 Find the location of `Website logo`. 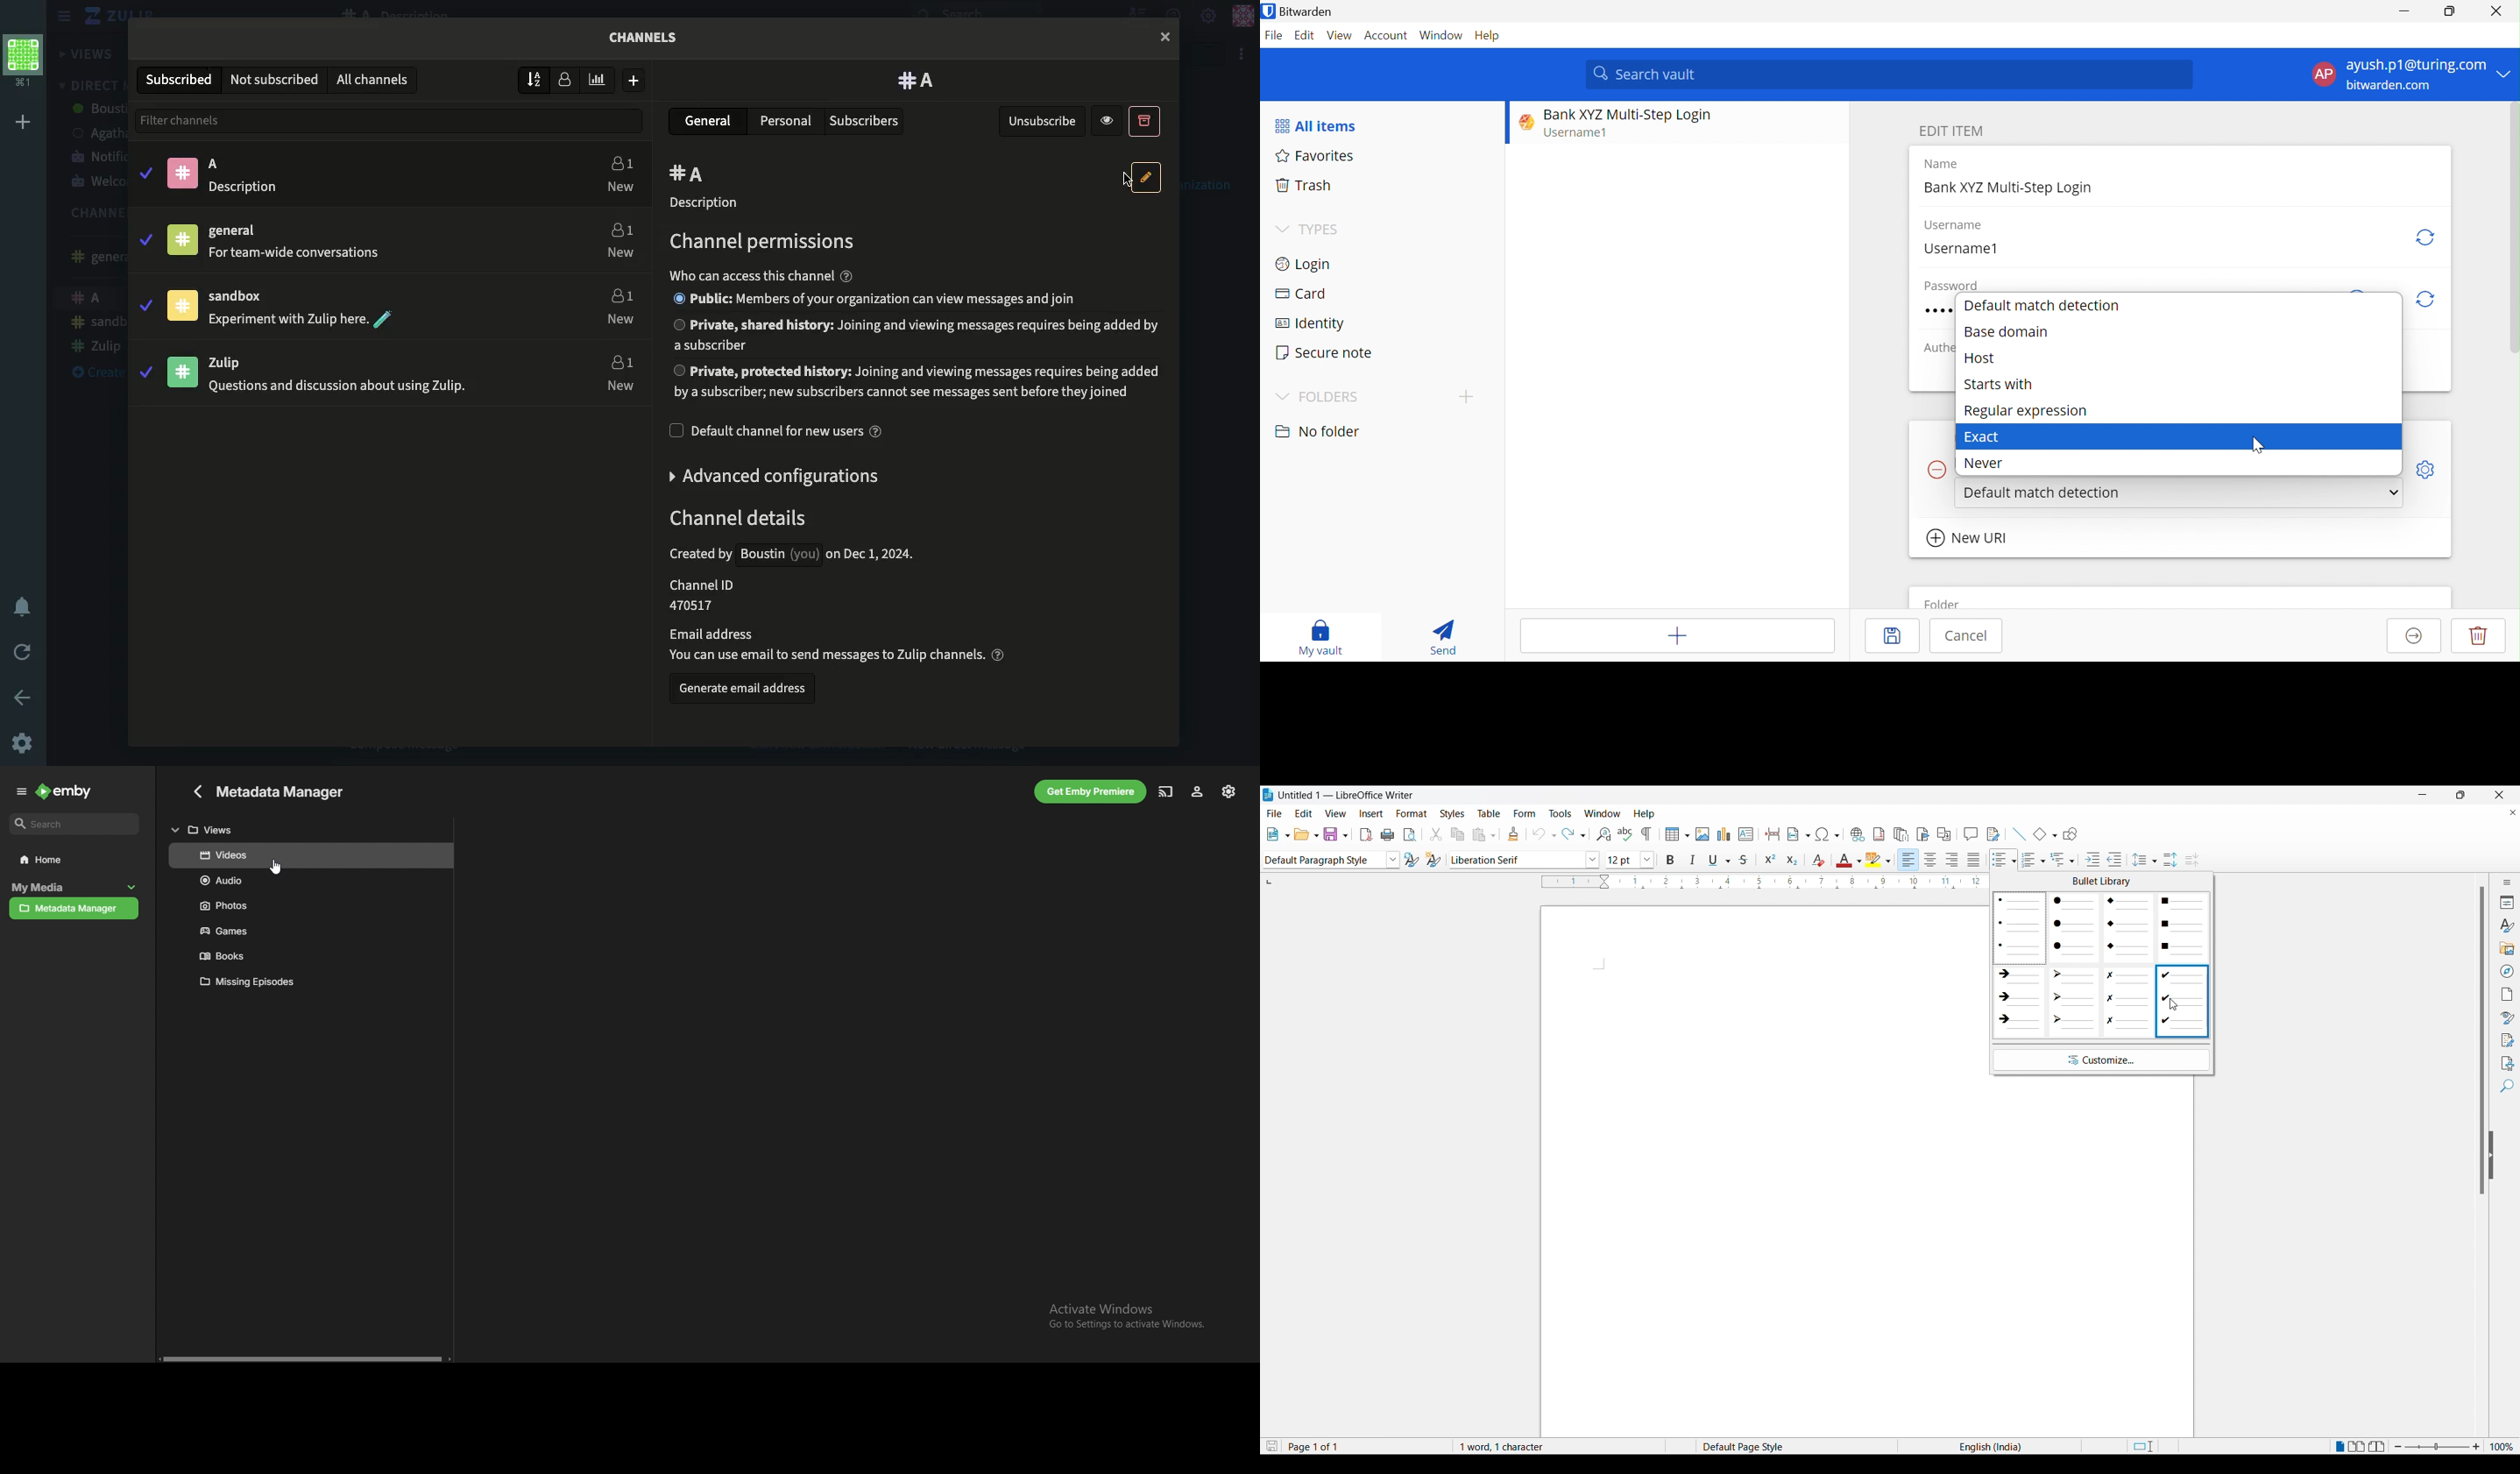

Website logo is located at coordinates (1523, 122).